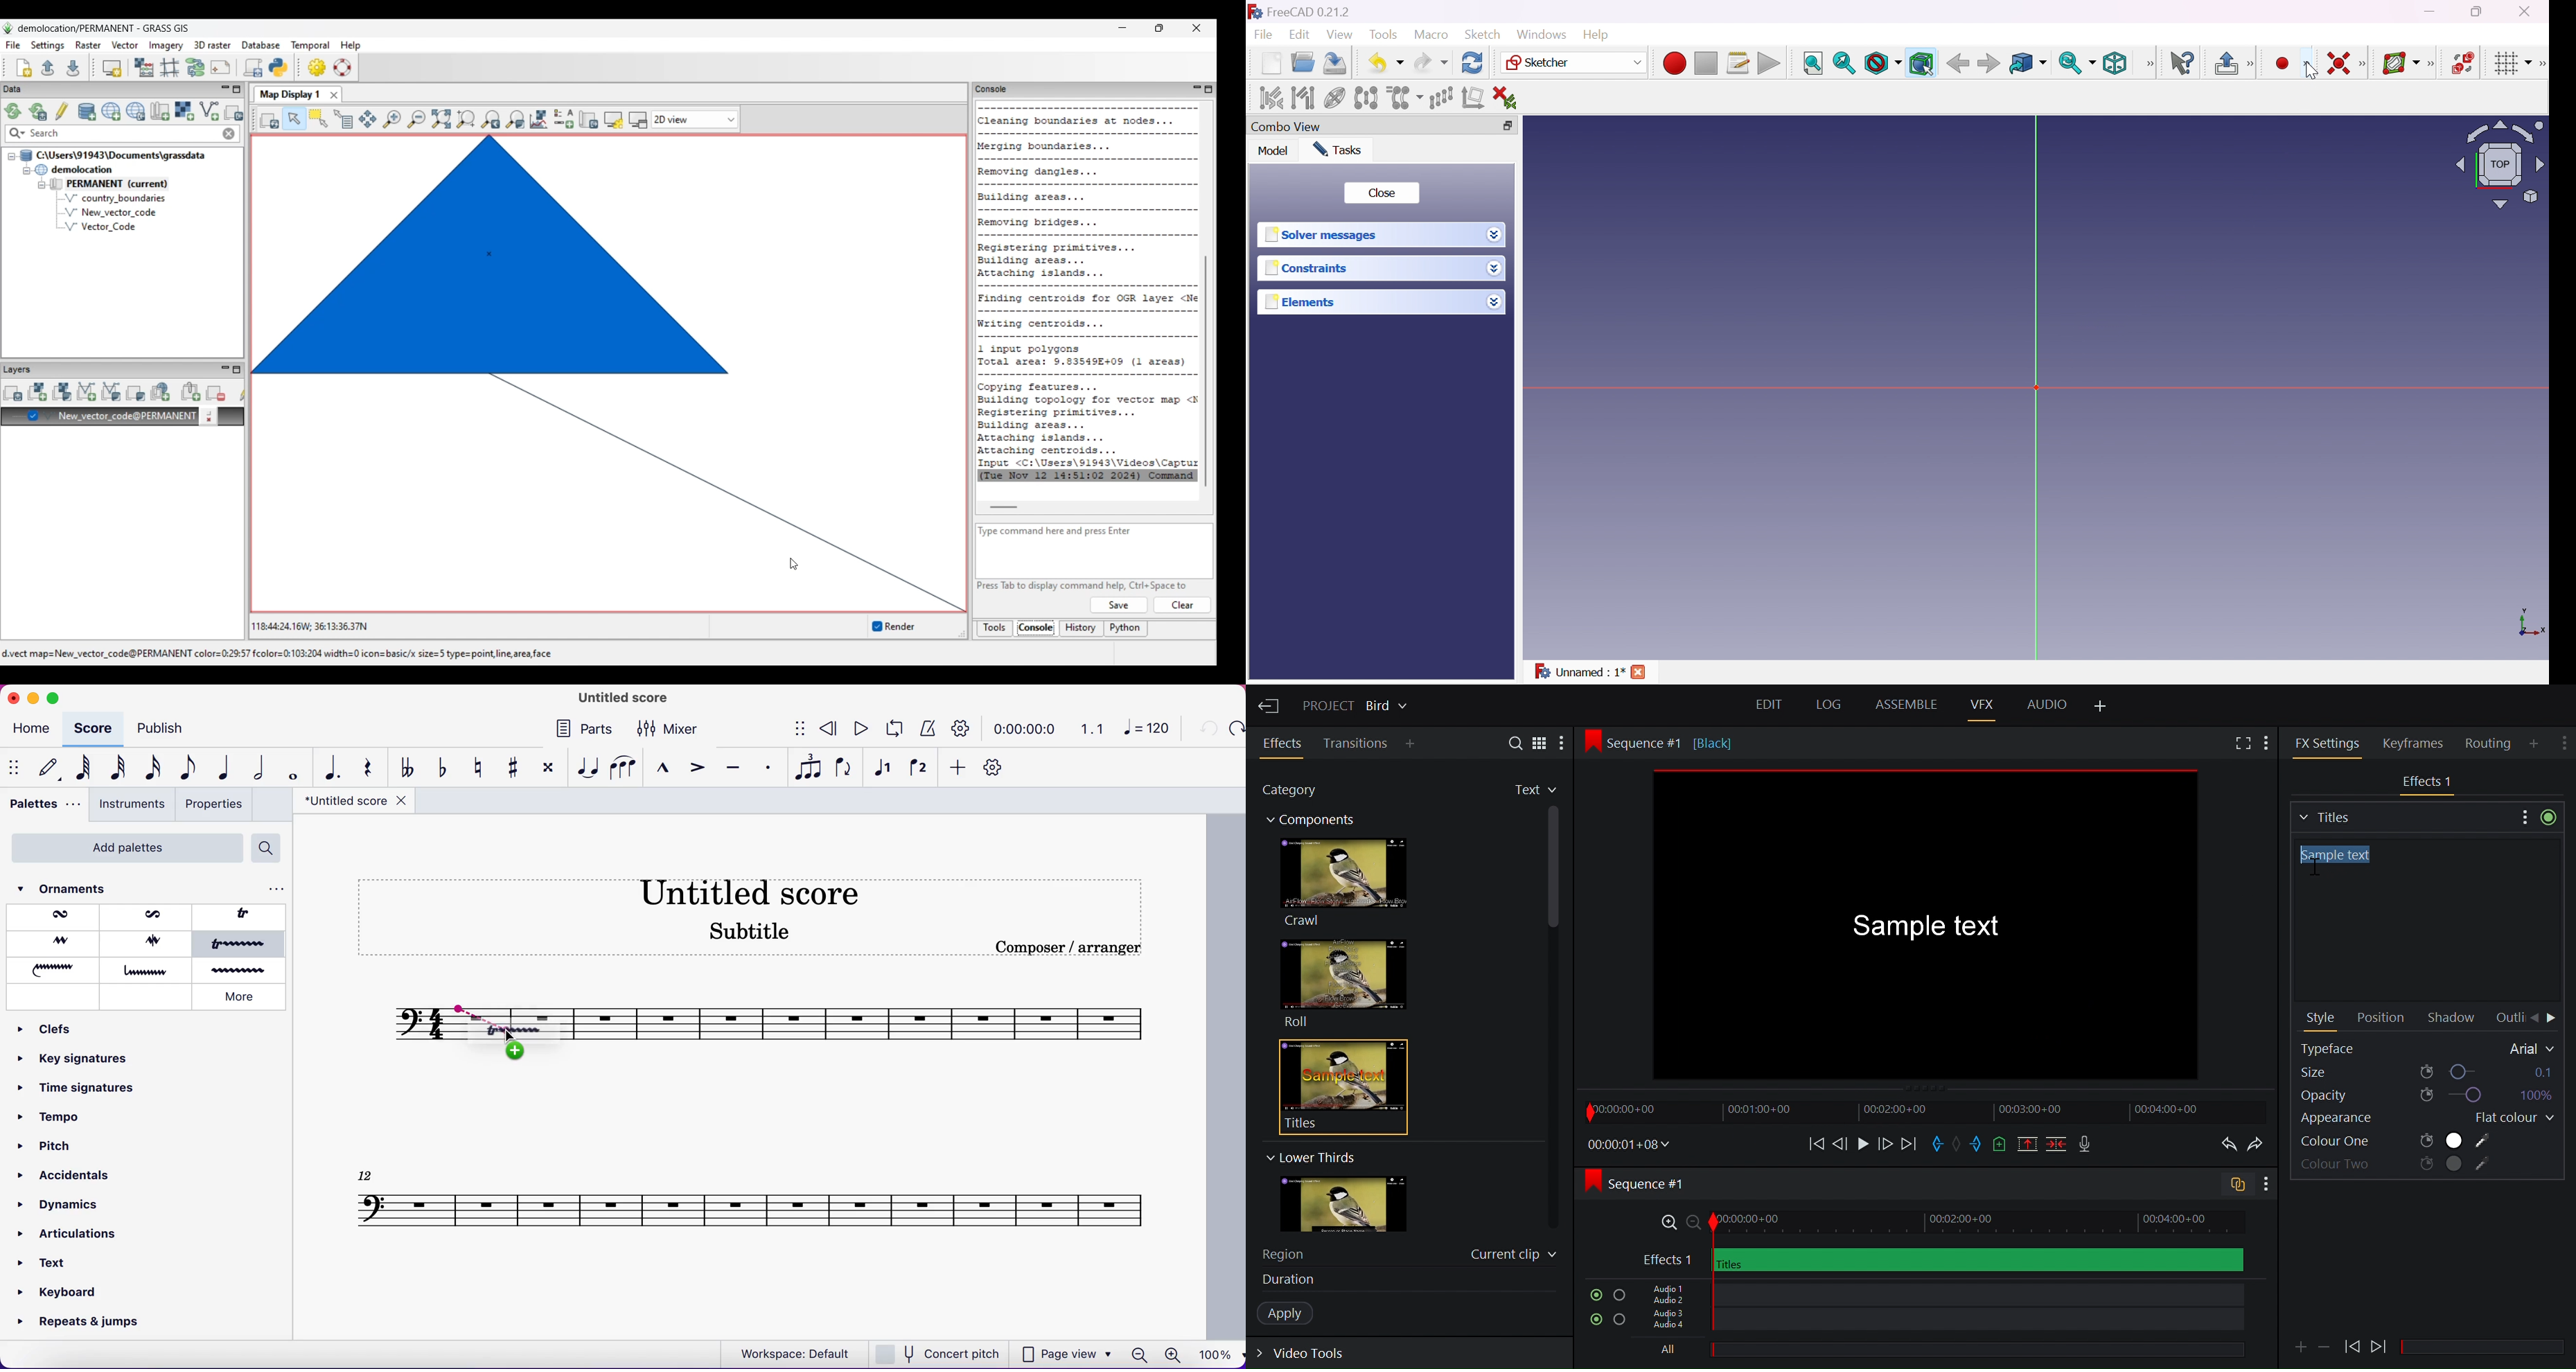 The image size is (2576, 1372). I want to click on Restore down, so click(1507, 126).